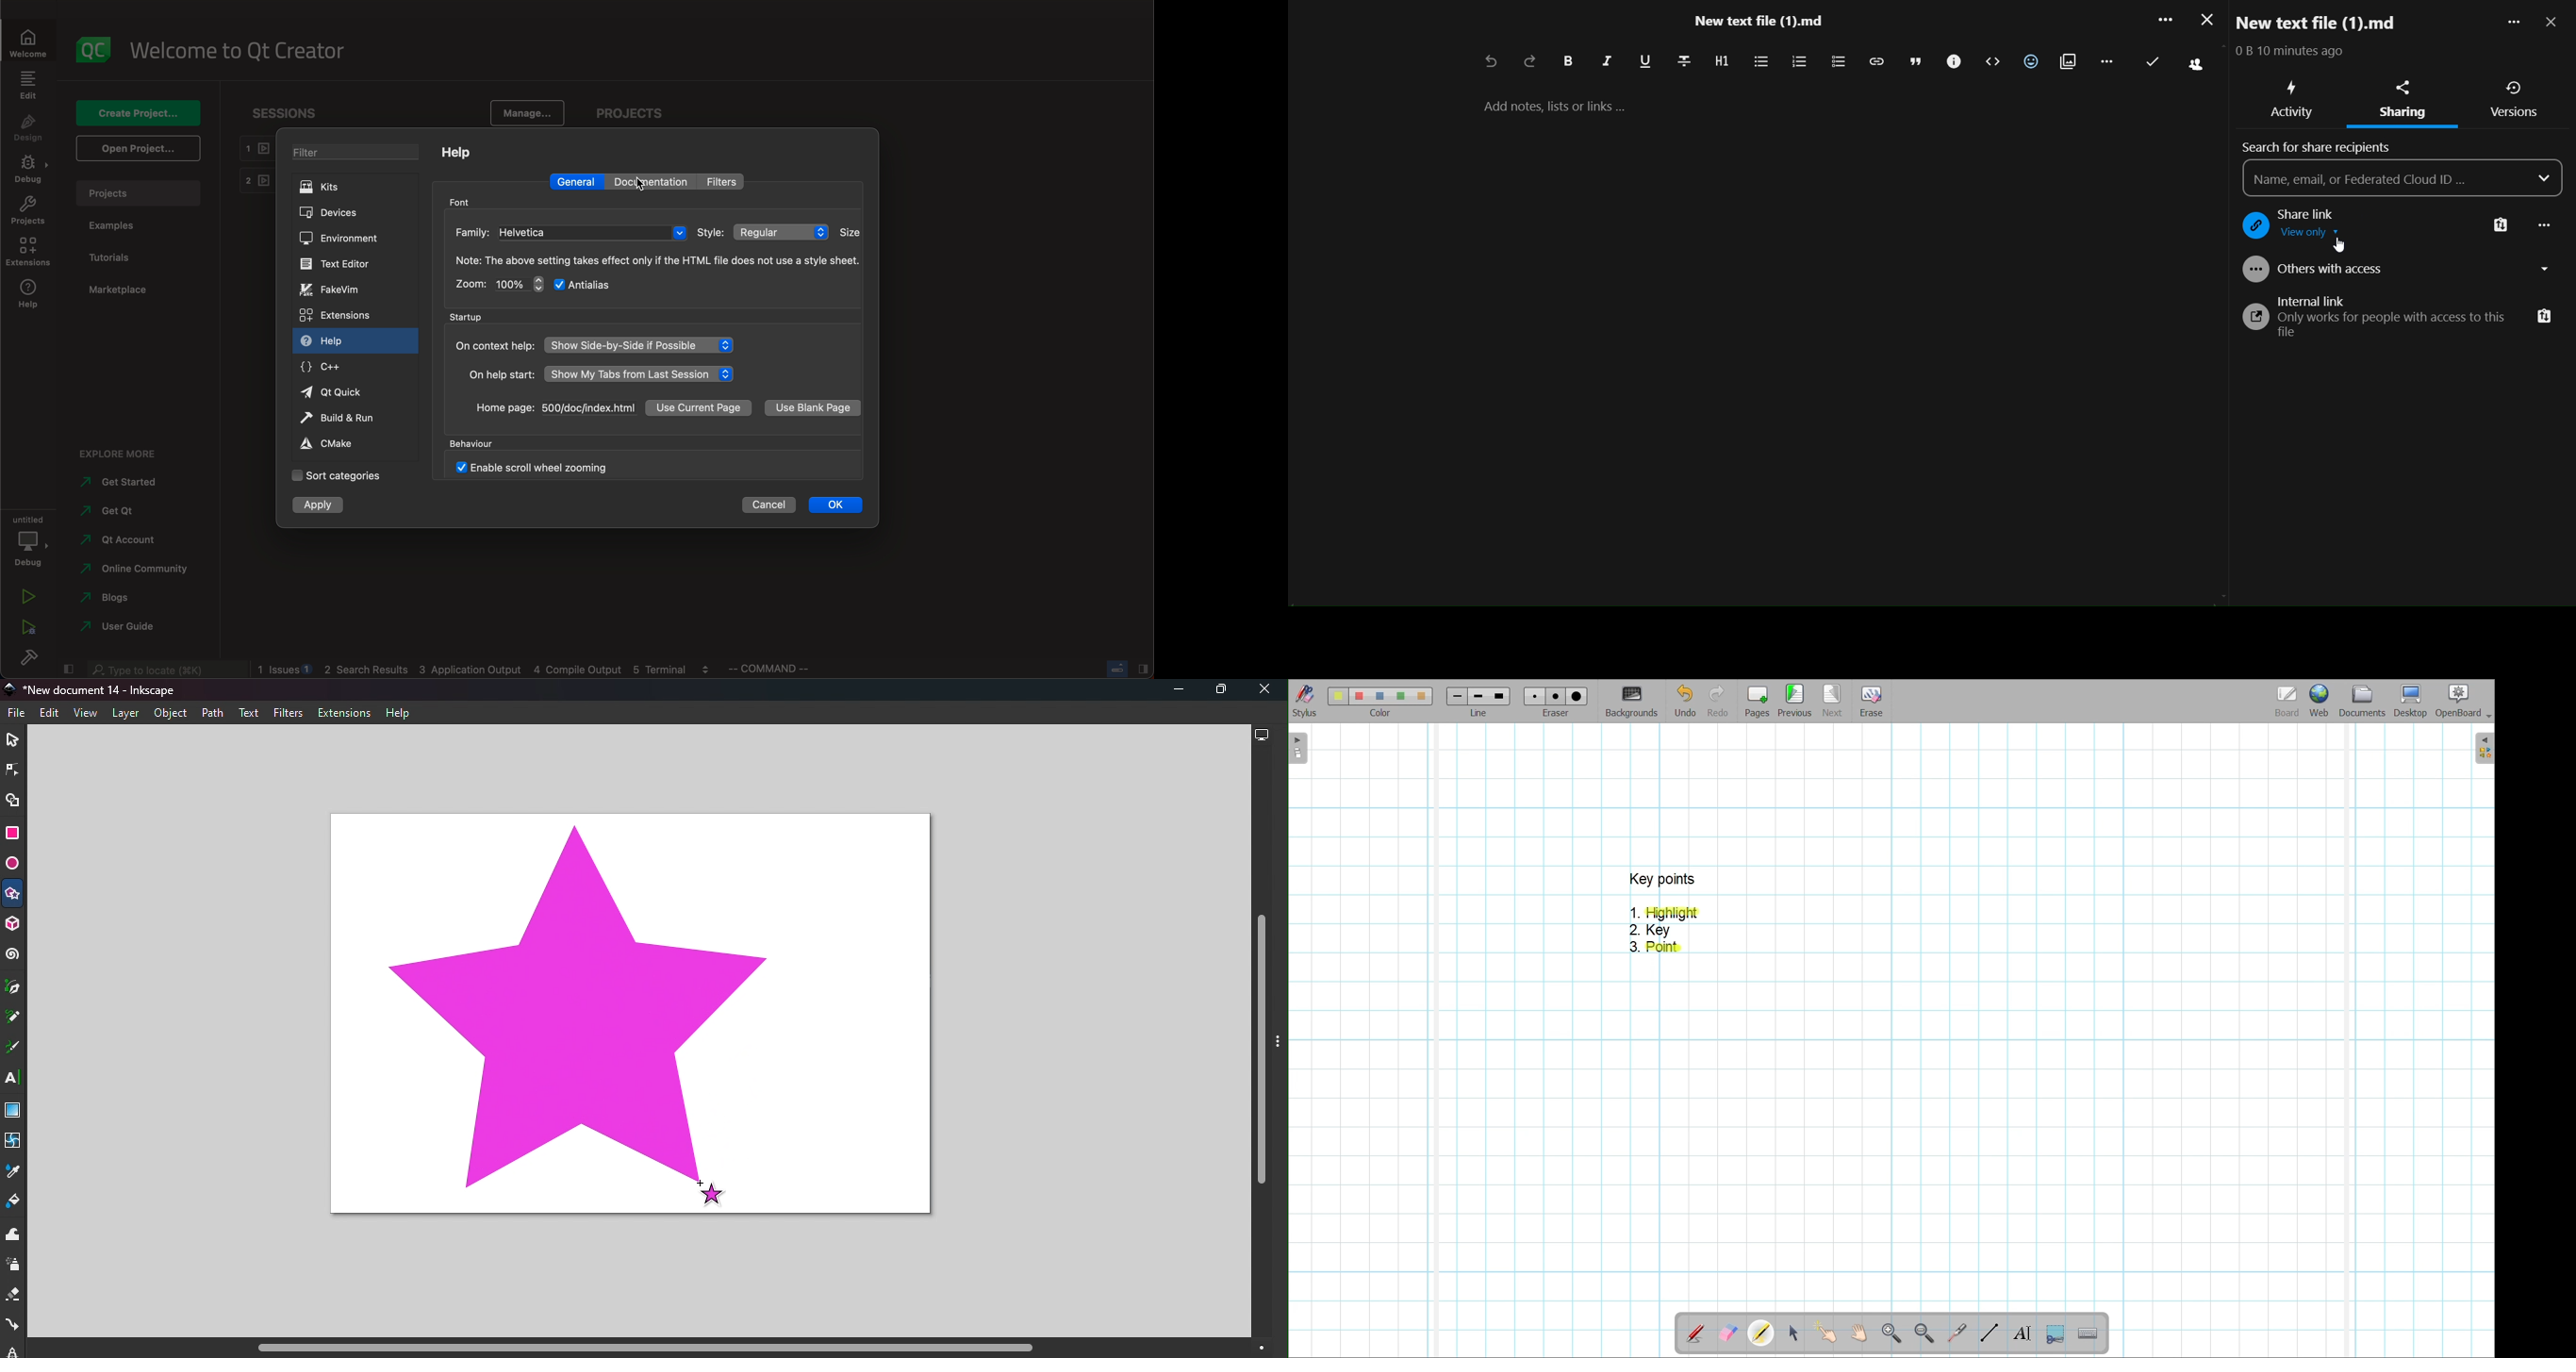 The width and height of the screenshot is (2576, 1372). I want to click on Path, so click(210, 712).